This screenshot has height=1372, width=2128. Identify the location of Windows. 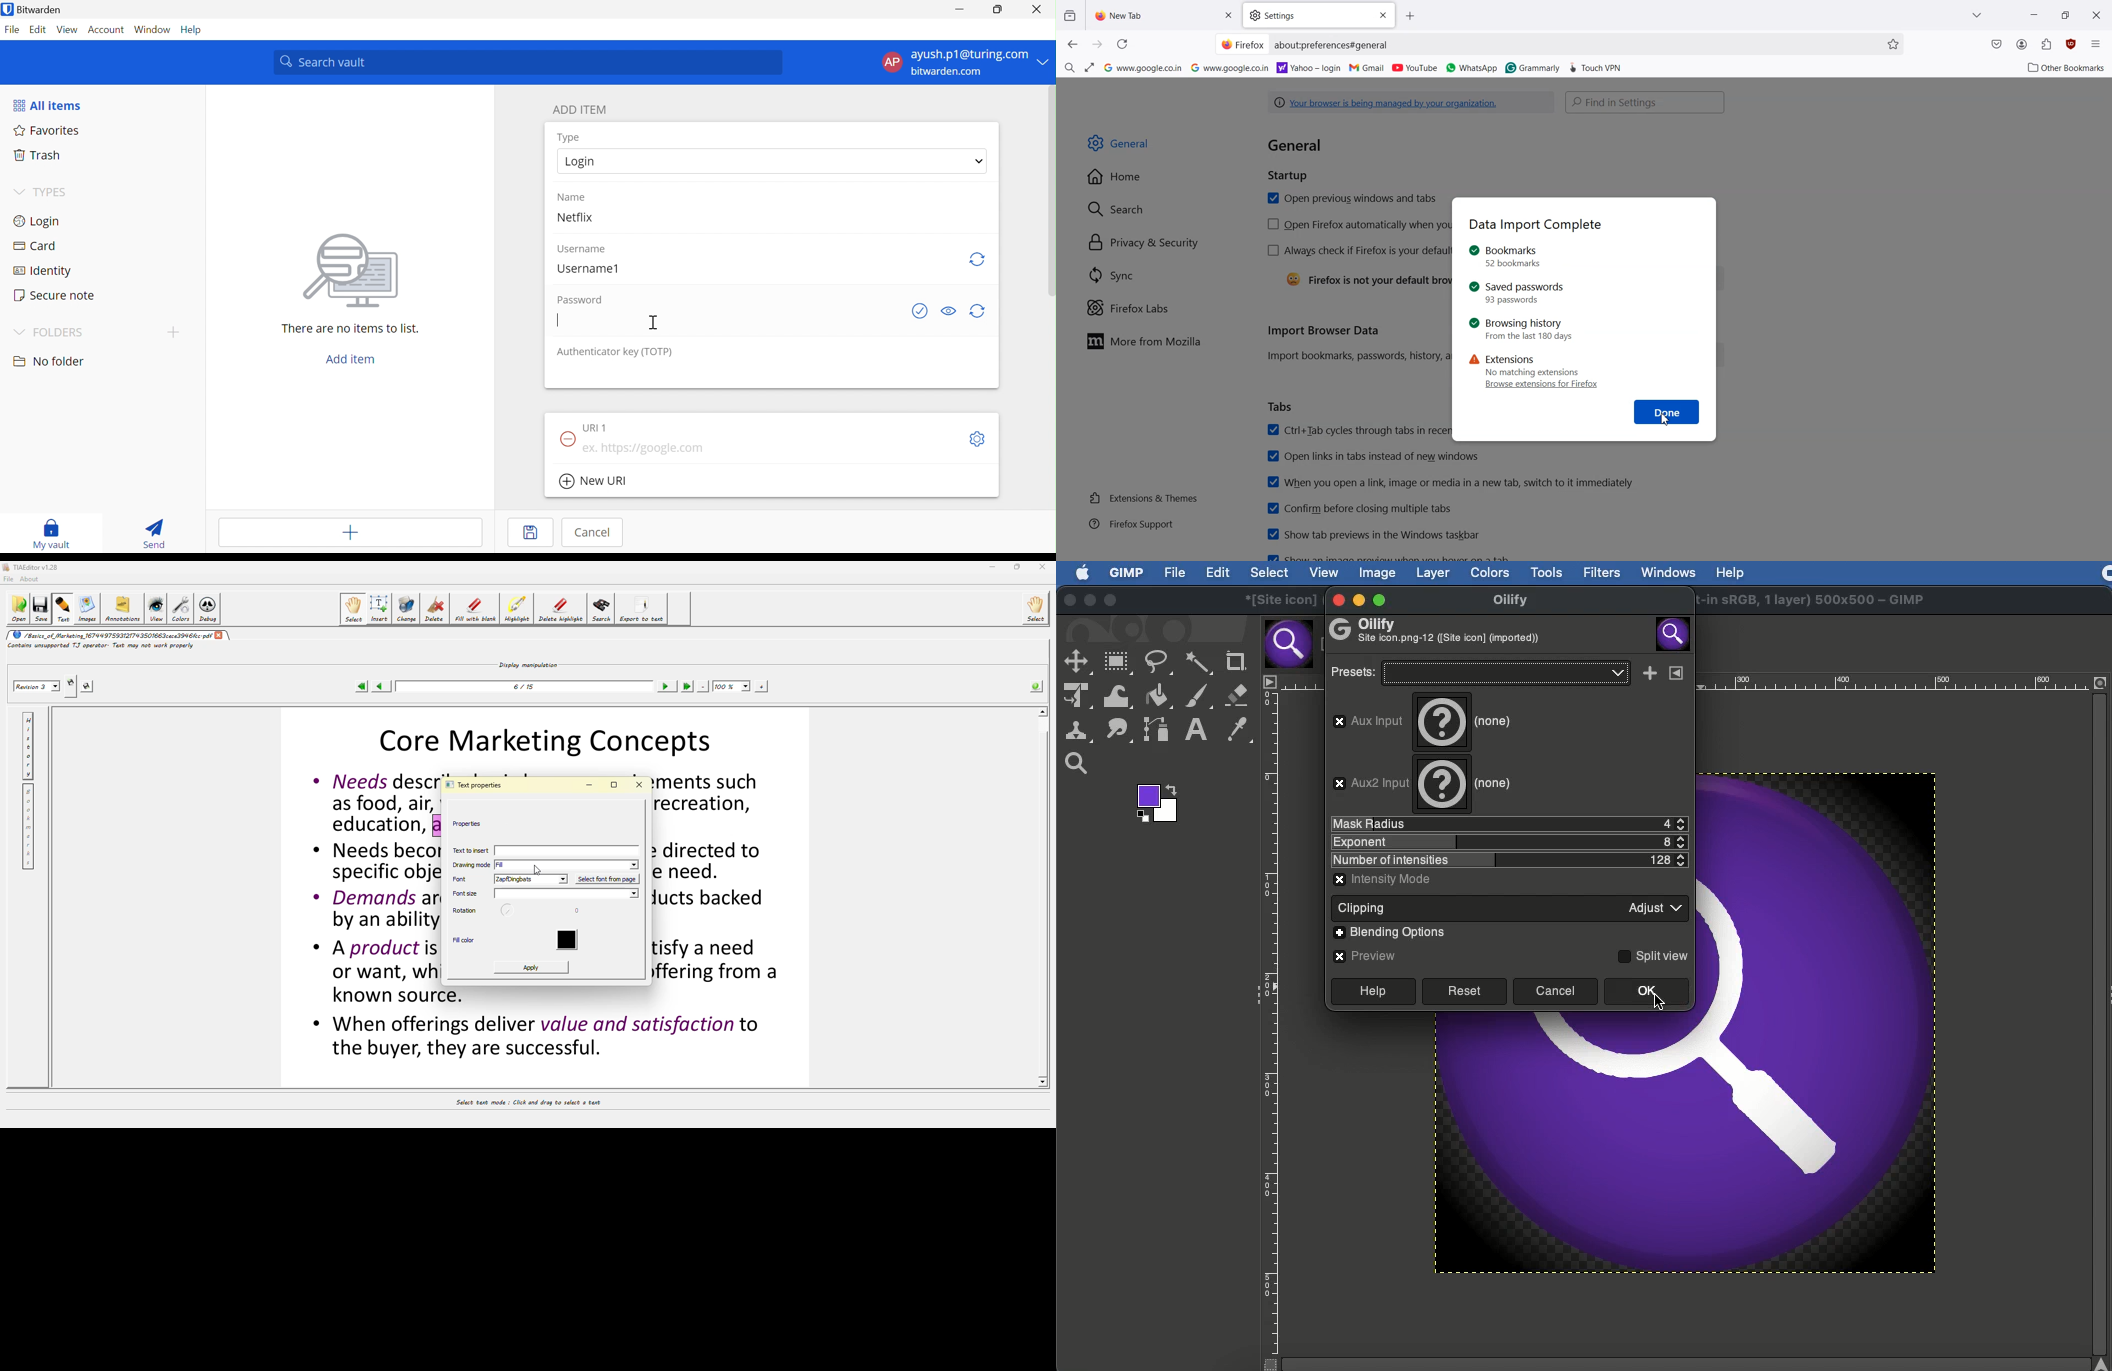
(1668, 571).